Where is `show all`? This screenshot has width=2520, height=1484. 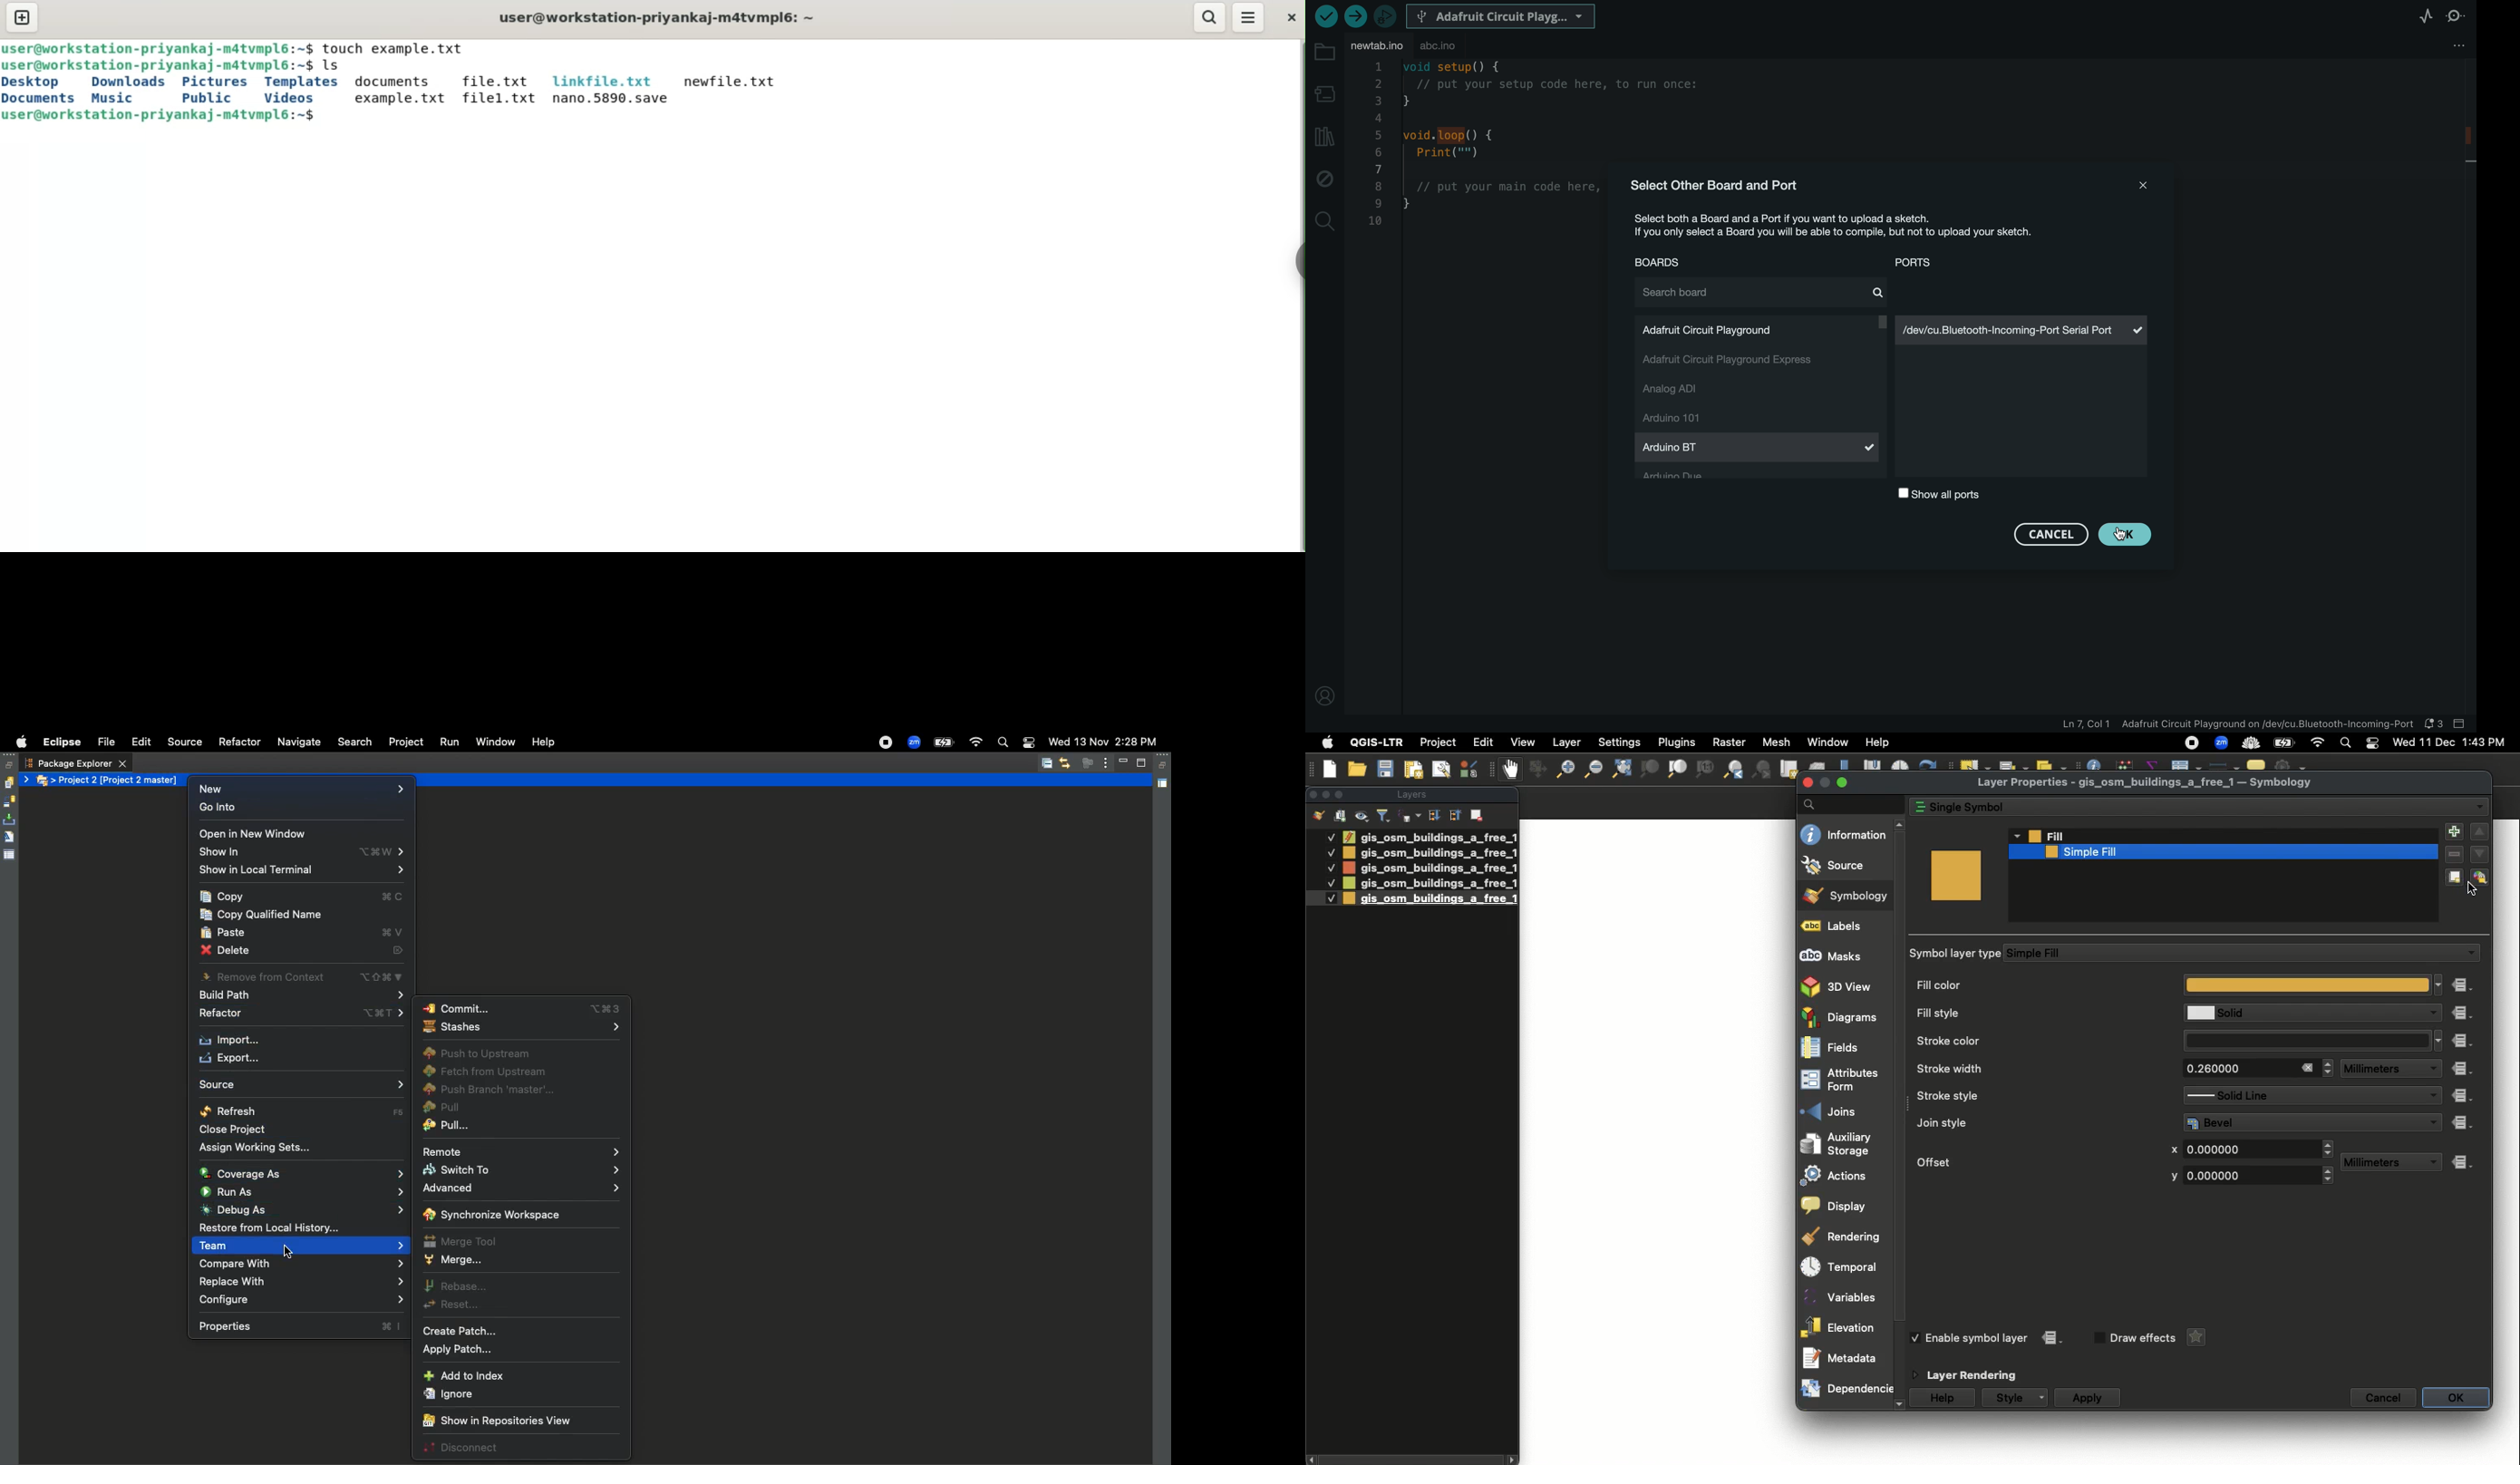 show all is located at coordinates (1945, 496).